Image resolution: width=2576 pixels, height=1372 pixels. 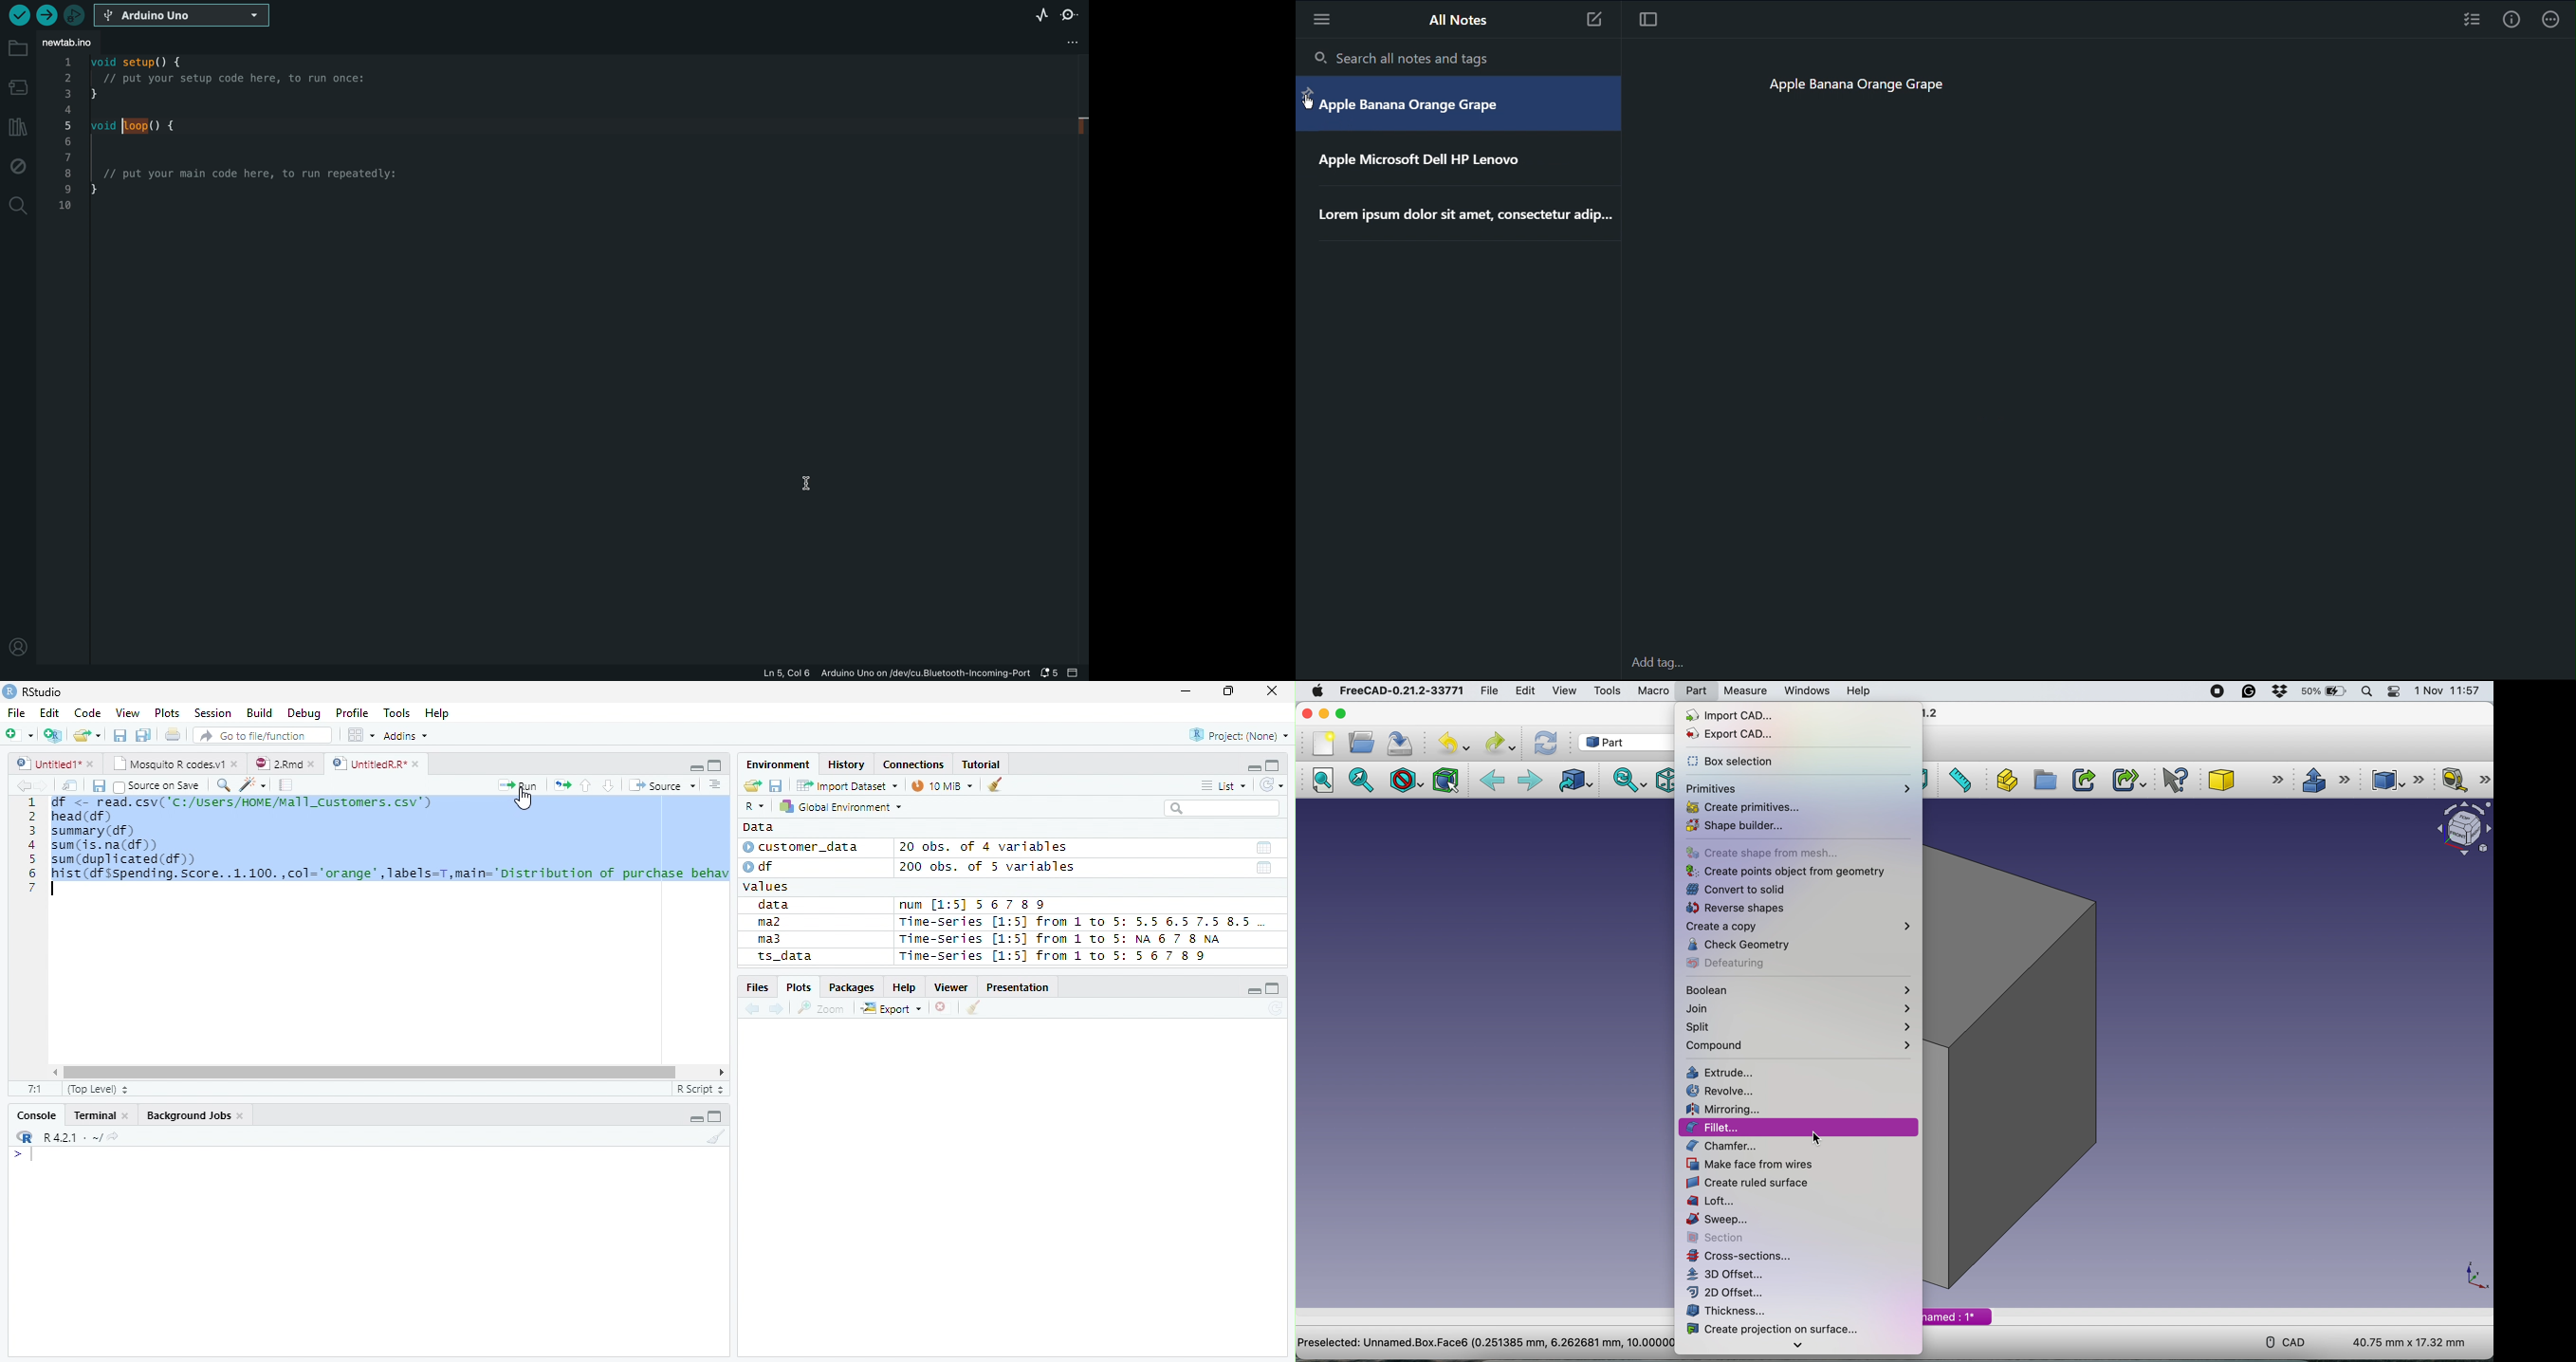 I want to click on create a copy, so click(x=1798, y=927).